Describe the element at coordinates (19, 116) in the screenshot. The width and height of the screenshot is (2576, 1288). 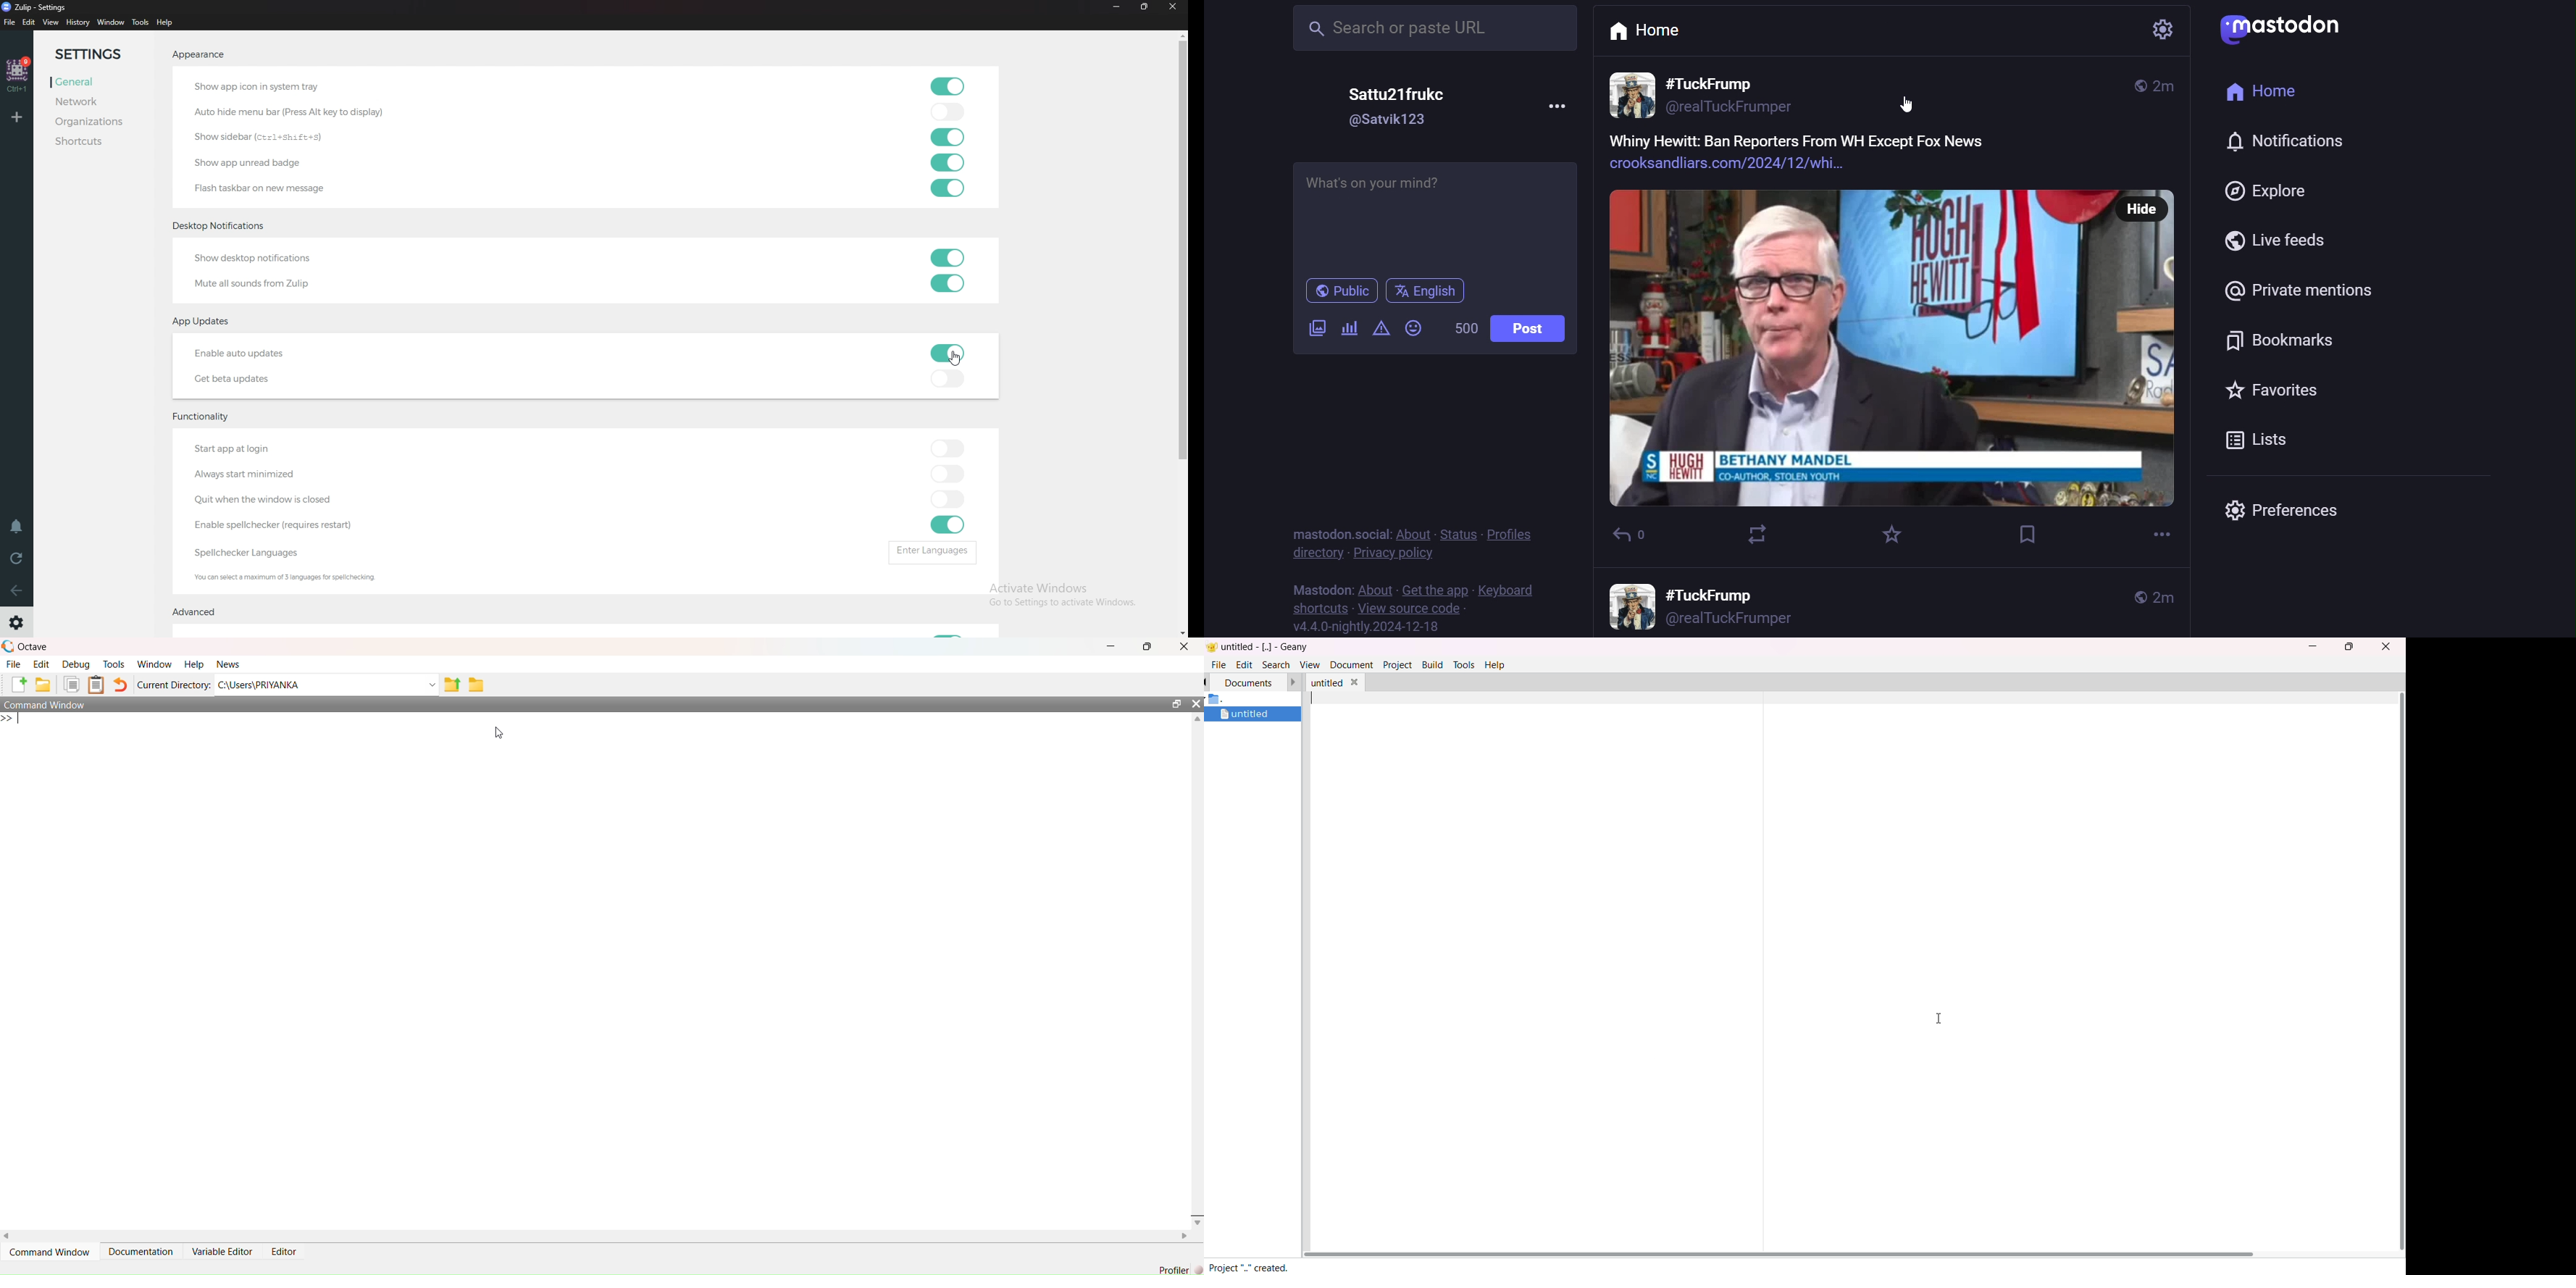
I see `Add workspace` at that location.